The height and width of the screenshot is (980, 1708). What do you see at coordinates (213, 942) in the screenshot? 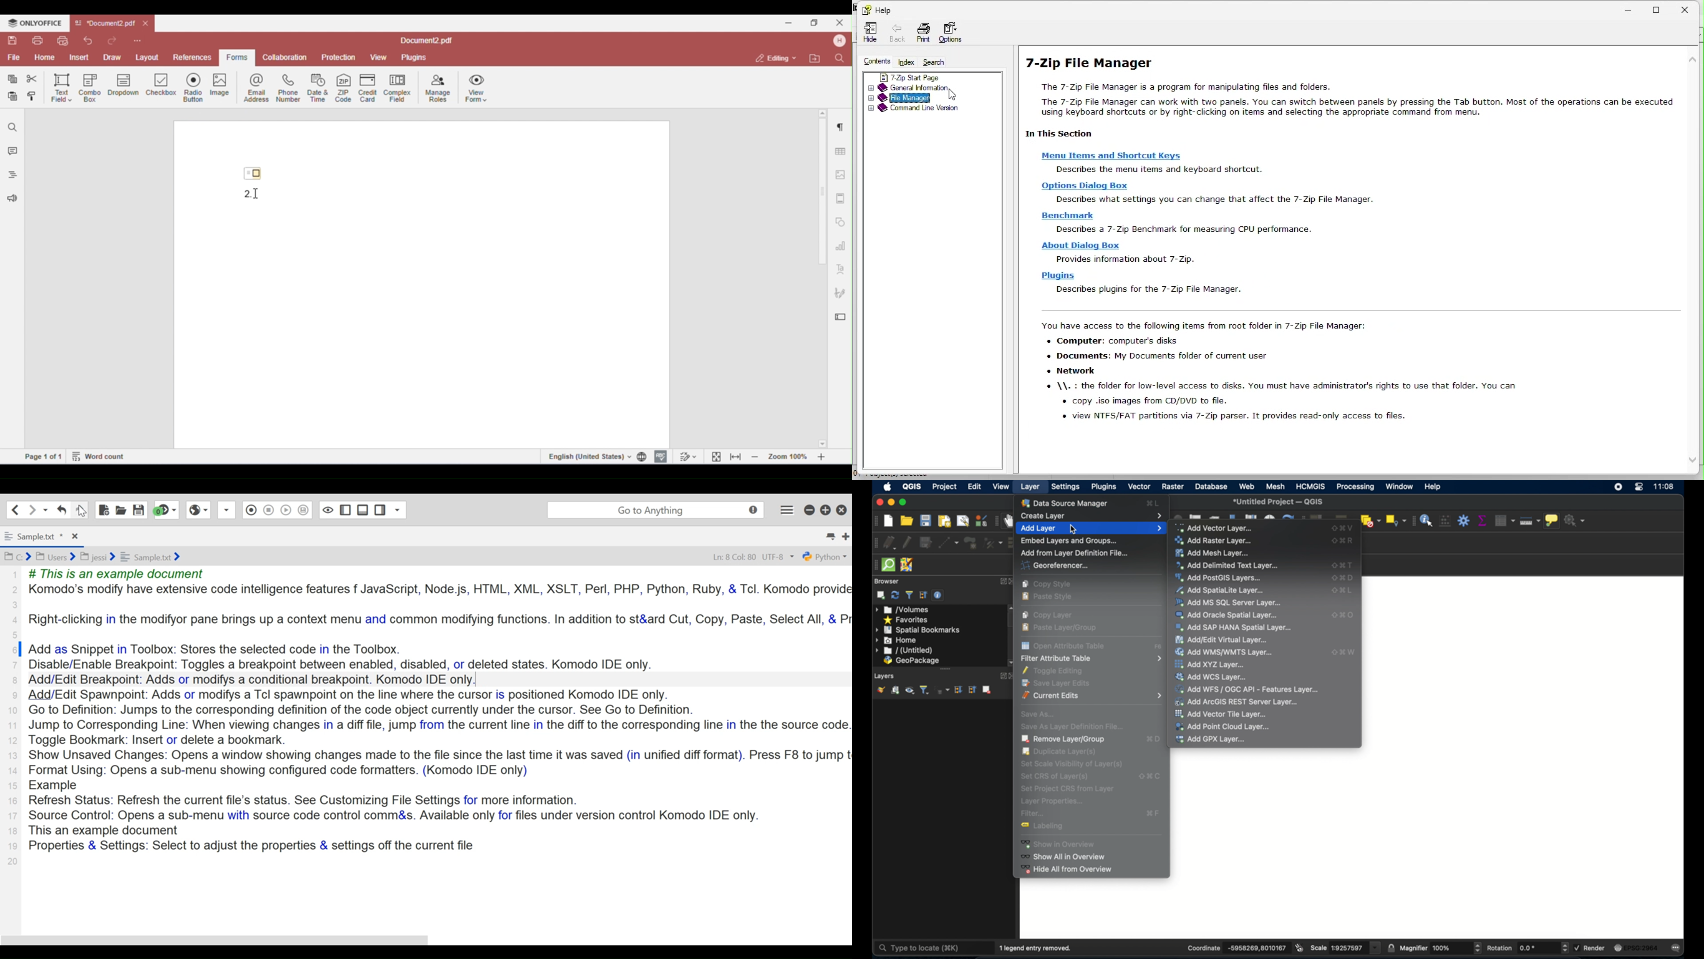
I see `Horizontal Scroll bar` at bounding box center [213, 942].